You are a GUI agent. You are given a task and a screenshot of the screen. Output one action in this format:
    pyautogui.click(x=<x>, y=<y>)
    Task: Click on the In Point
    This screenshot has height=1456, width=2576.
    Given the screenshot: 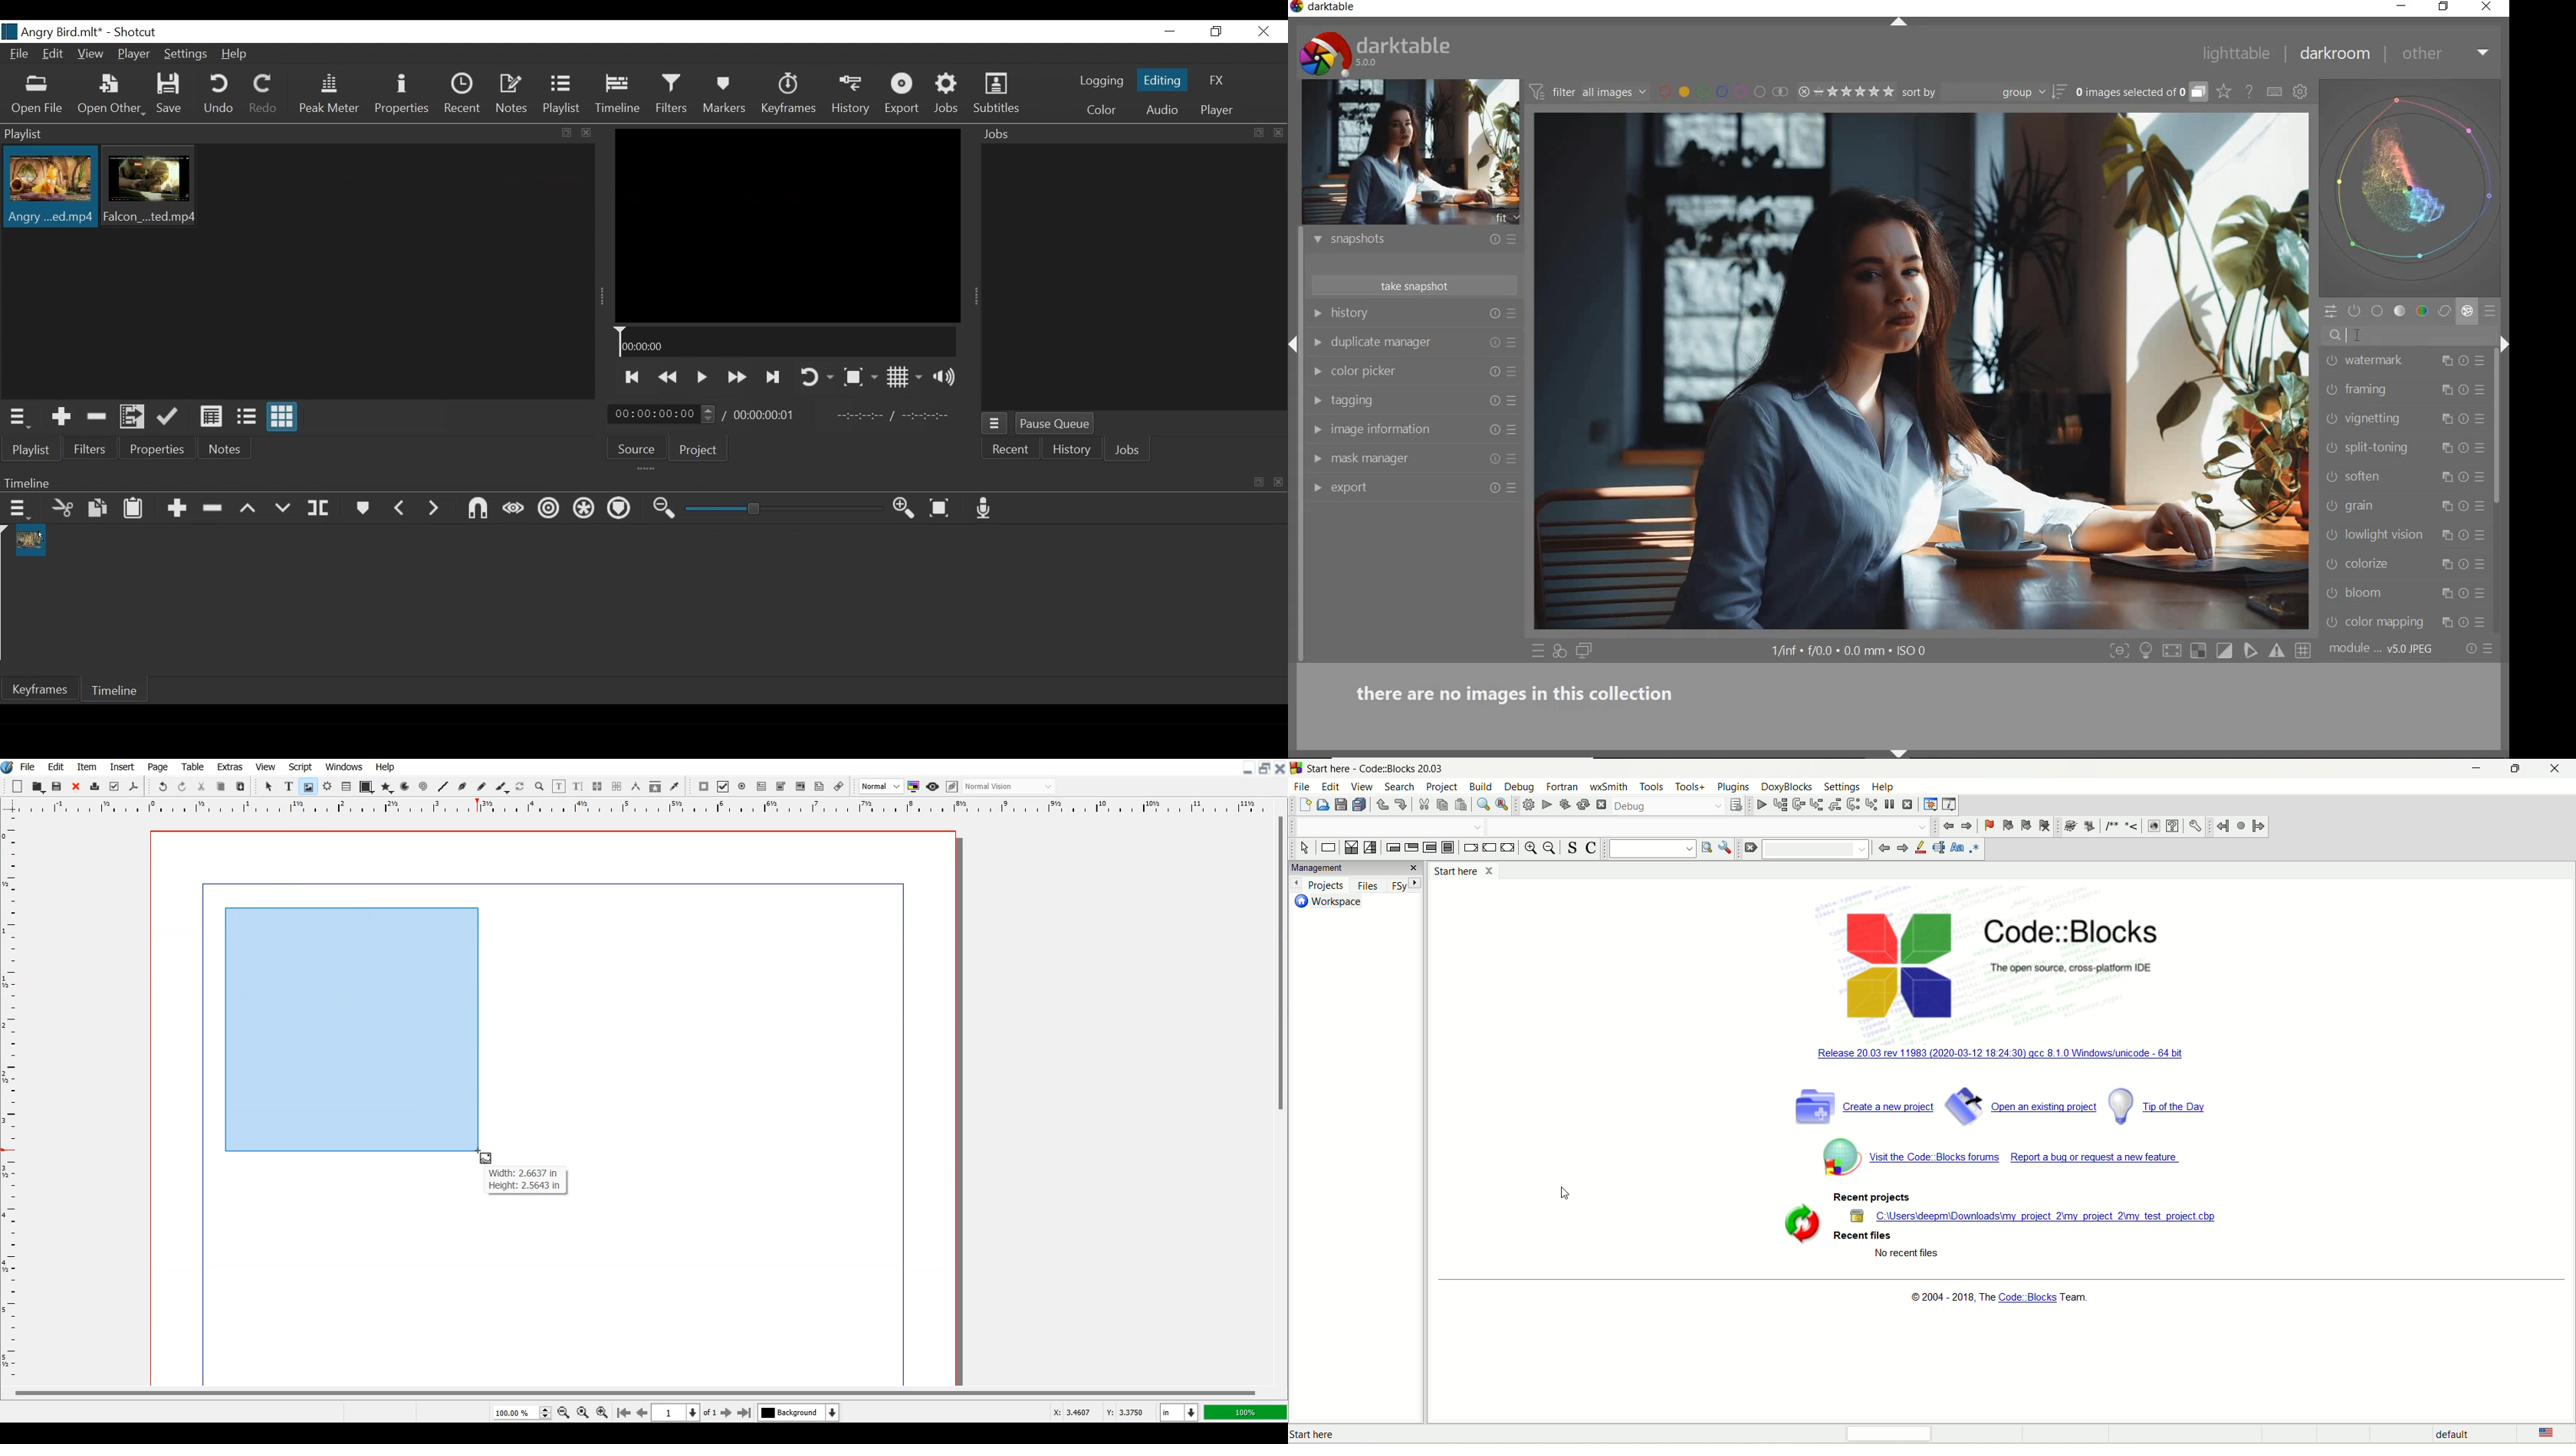 What is the action you would take?
    pyautogui.click(x=895, y=416)
    